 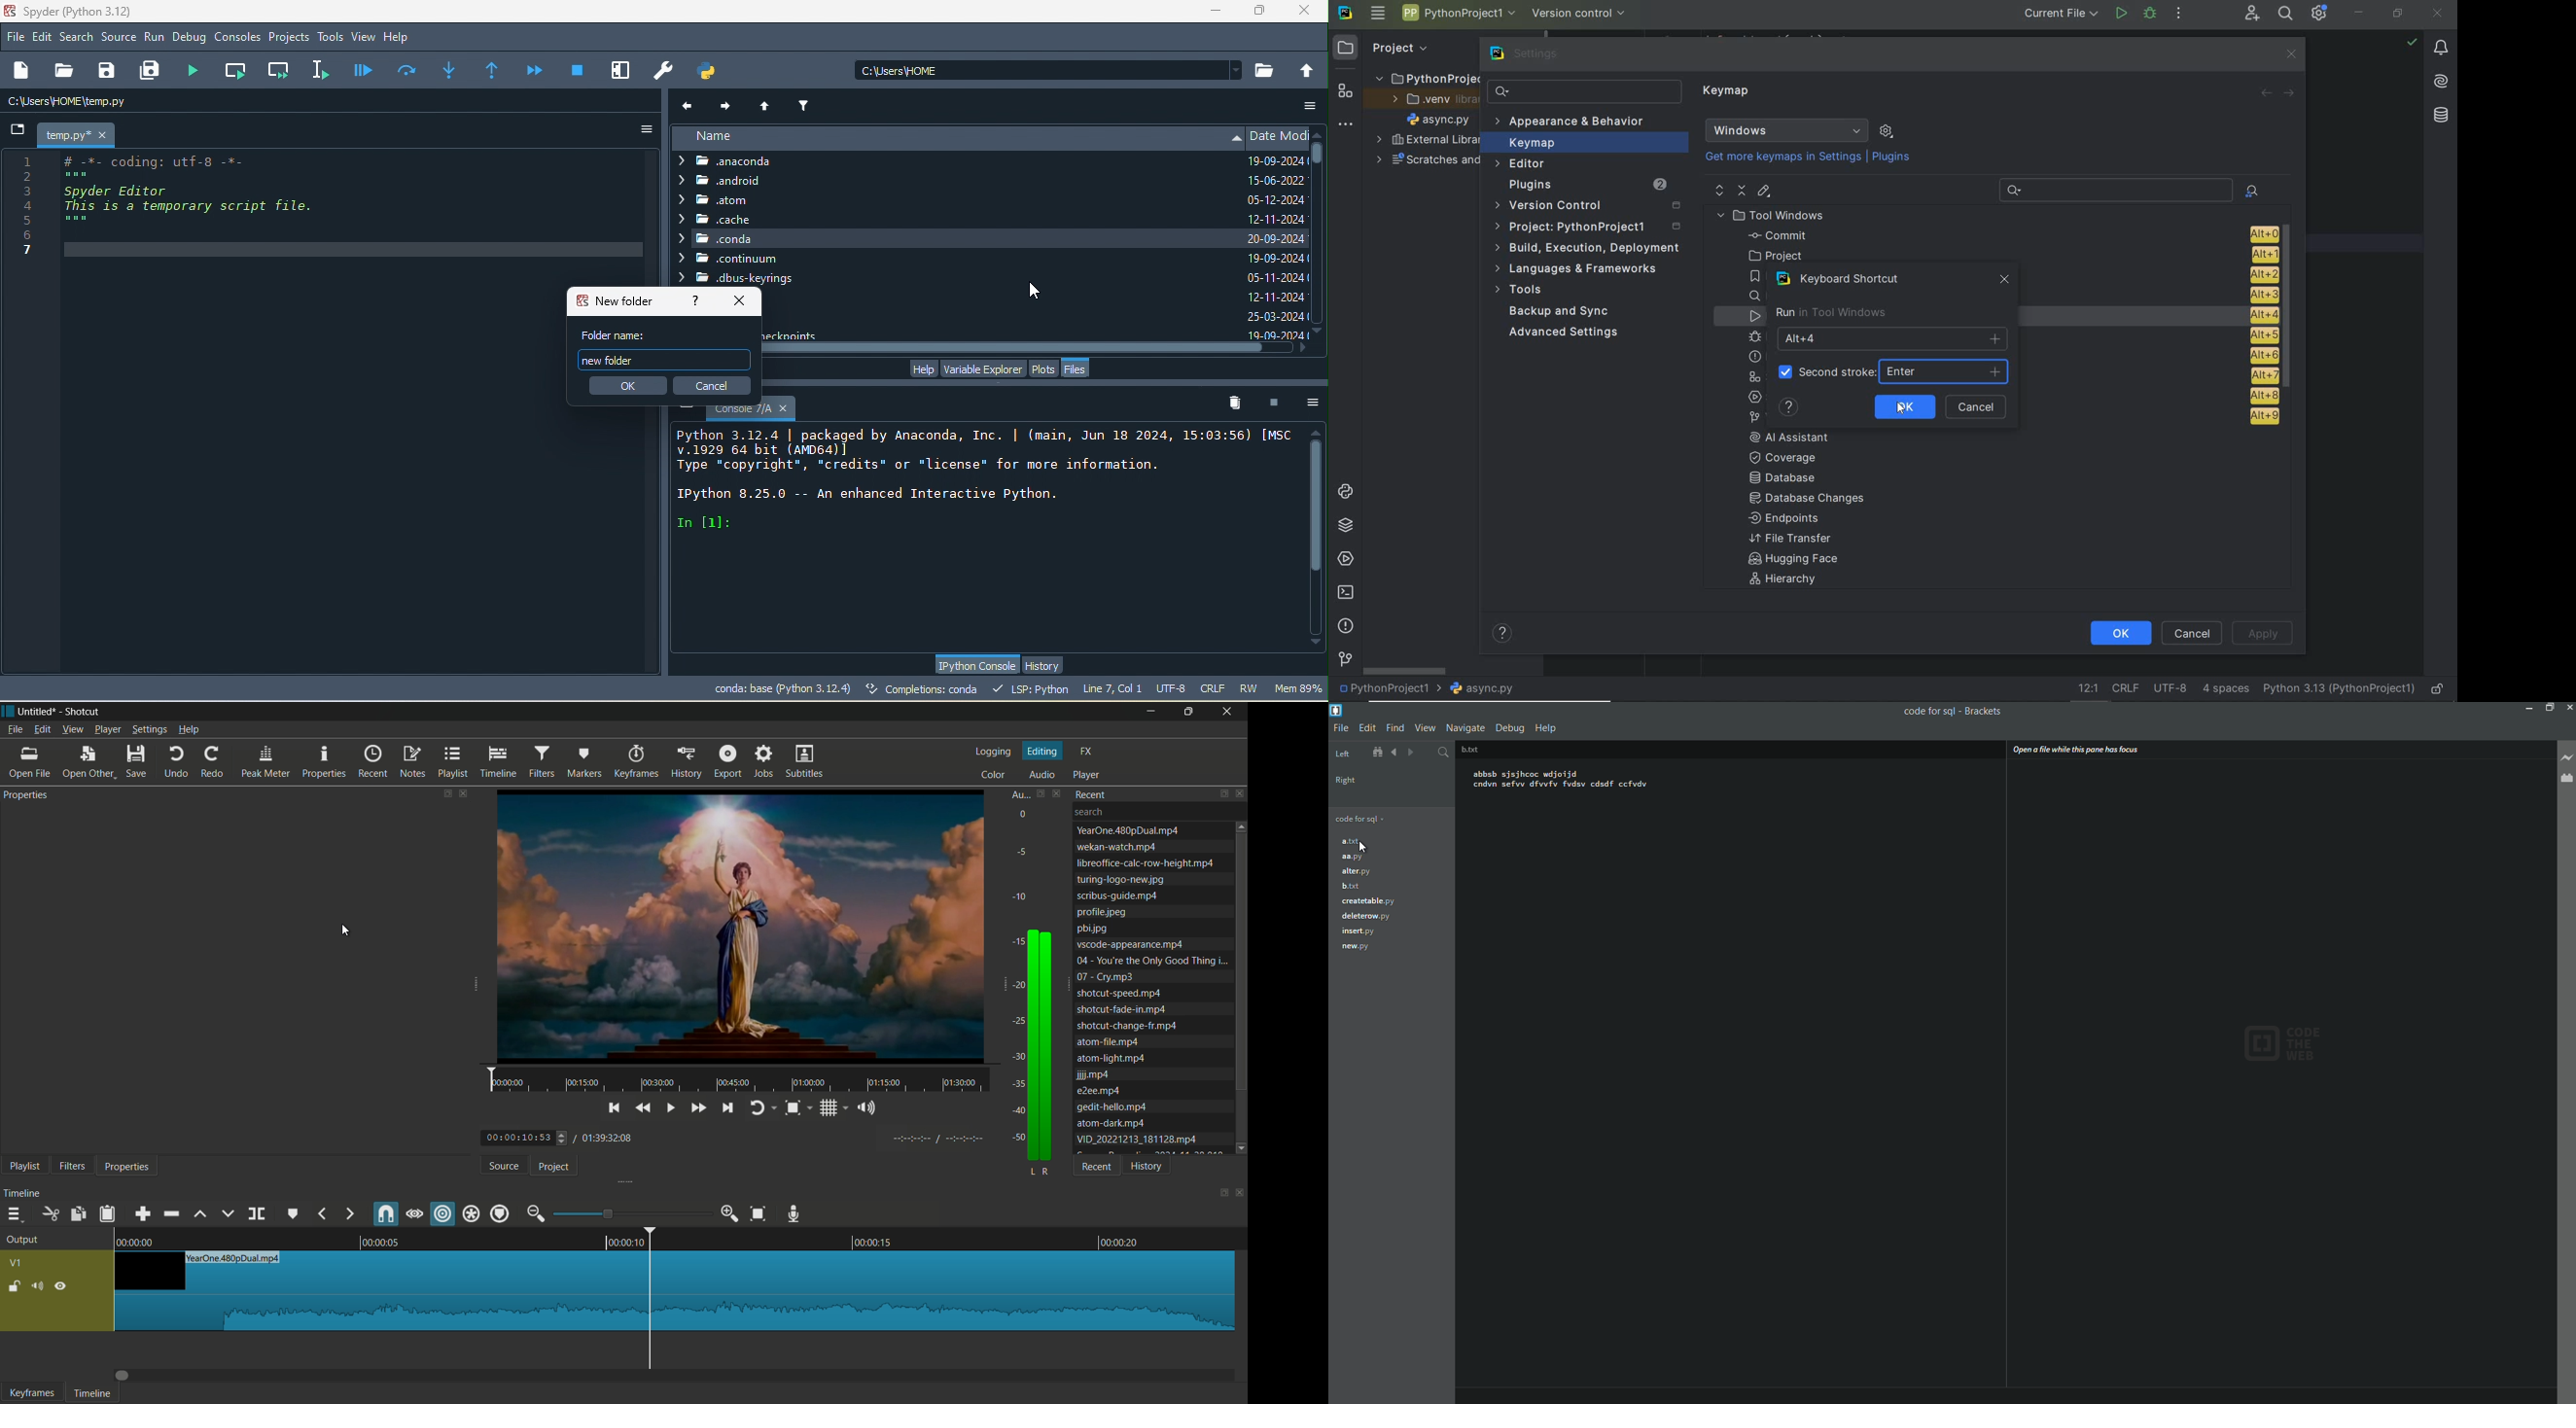 I want to click on android, so click(x=732, y=182).